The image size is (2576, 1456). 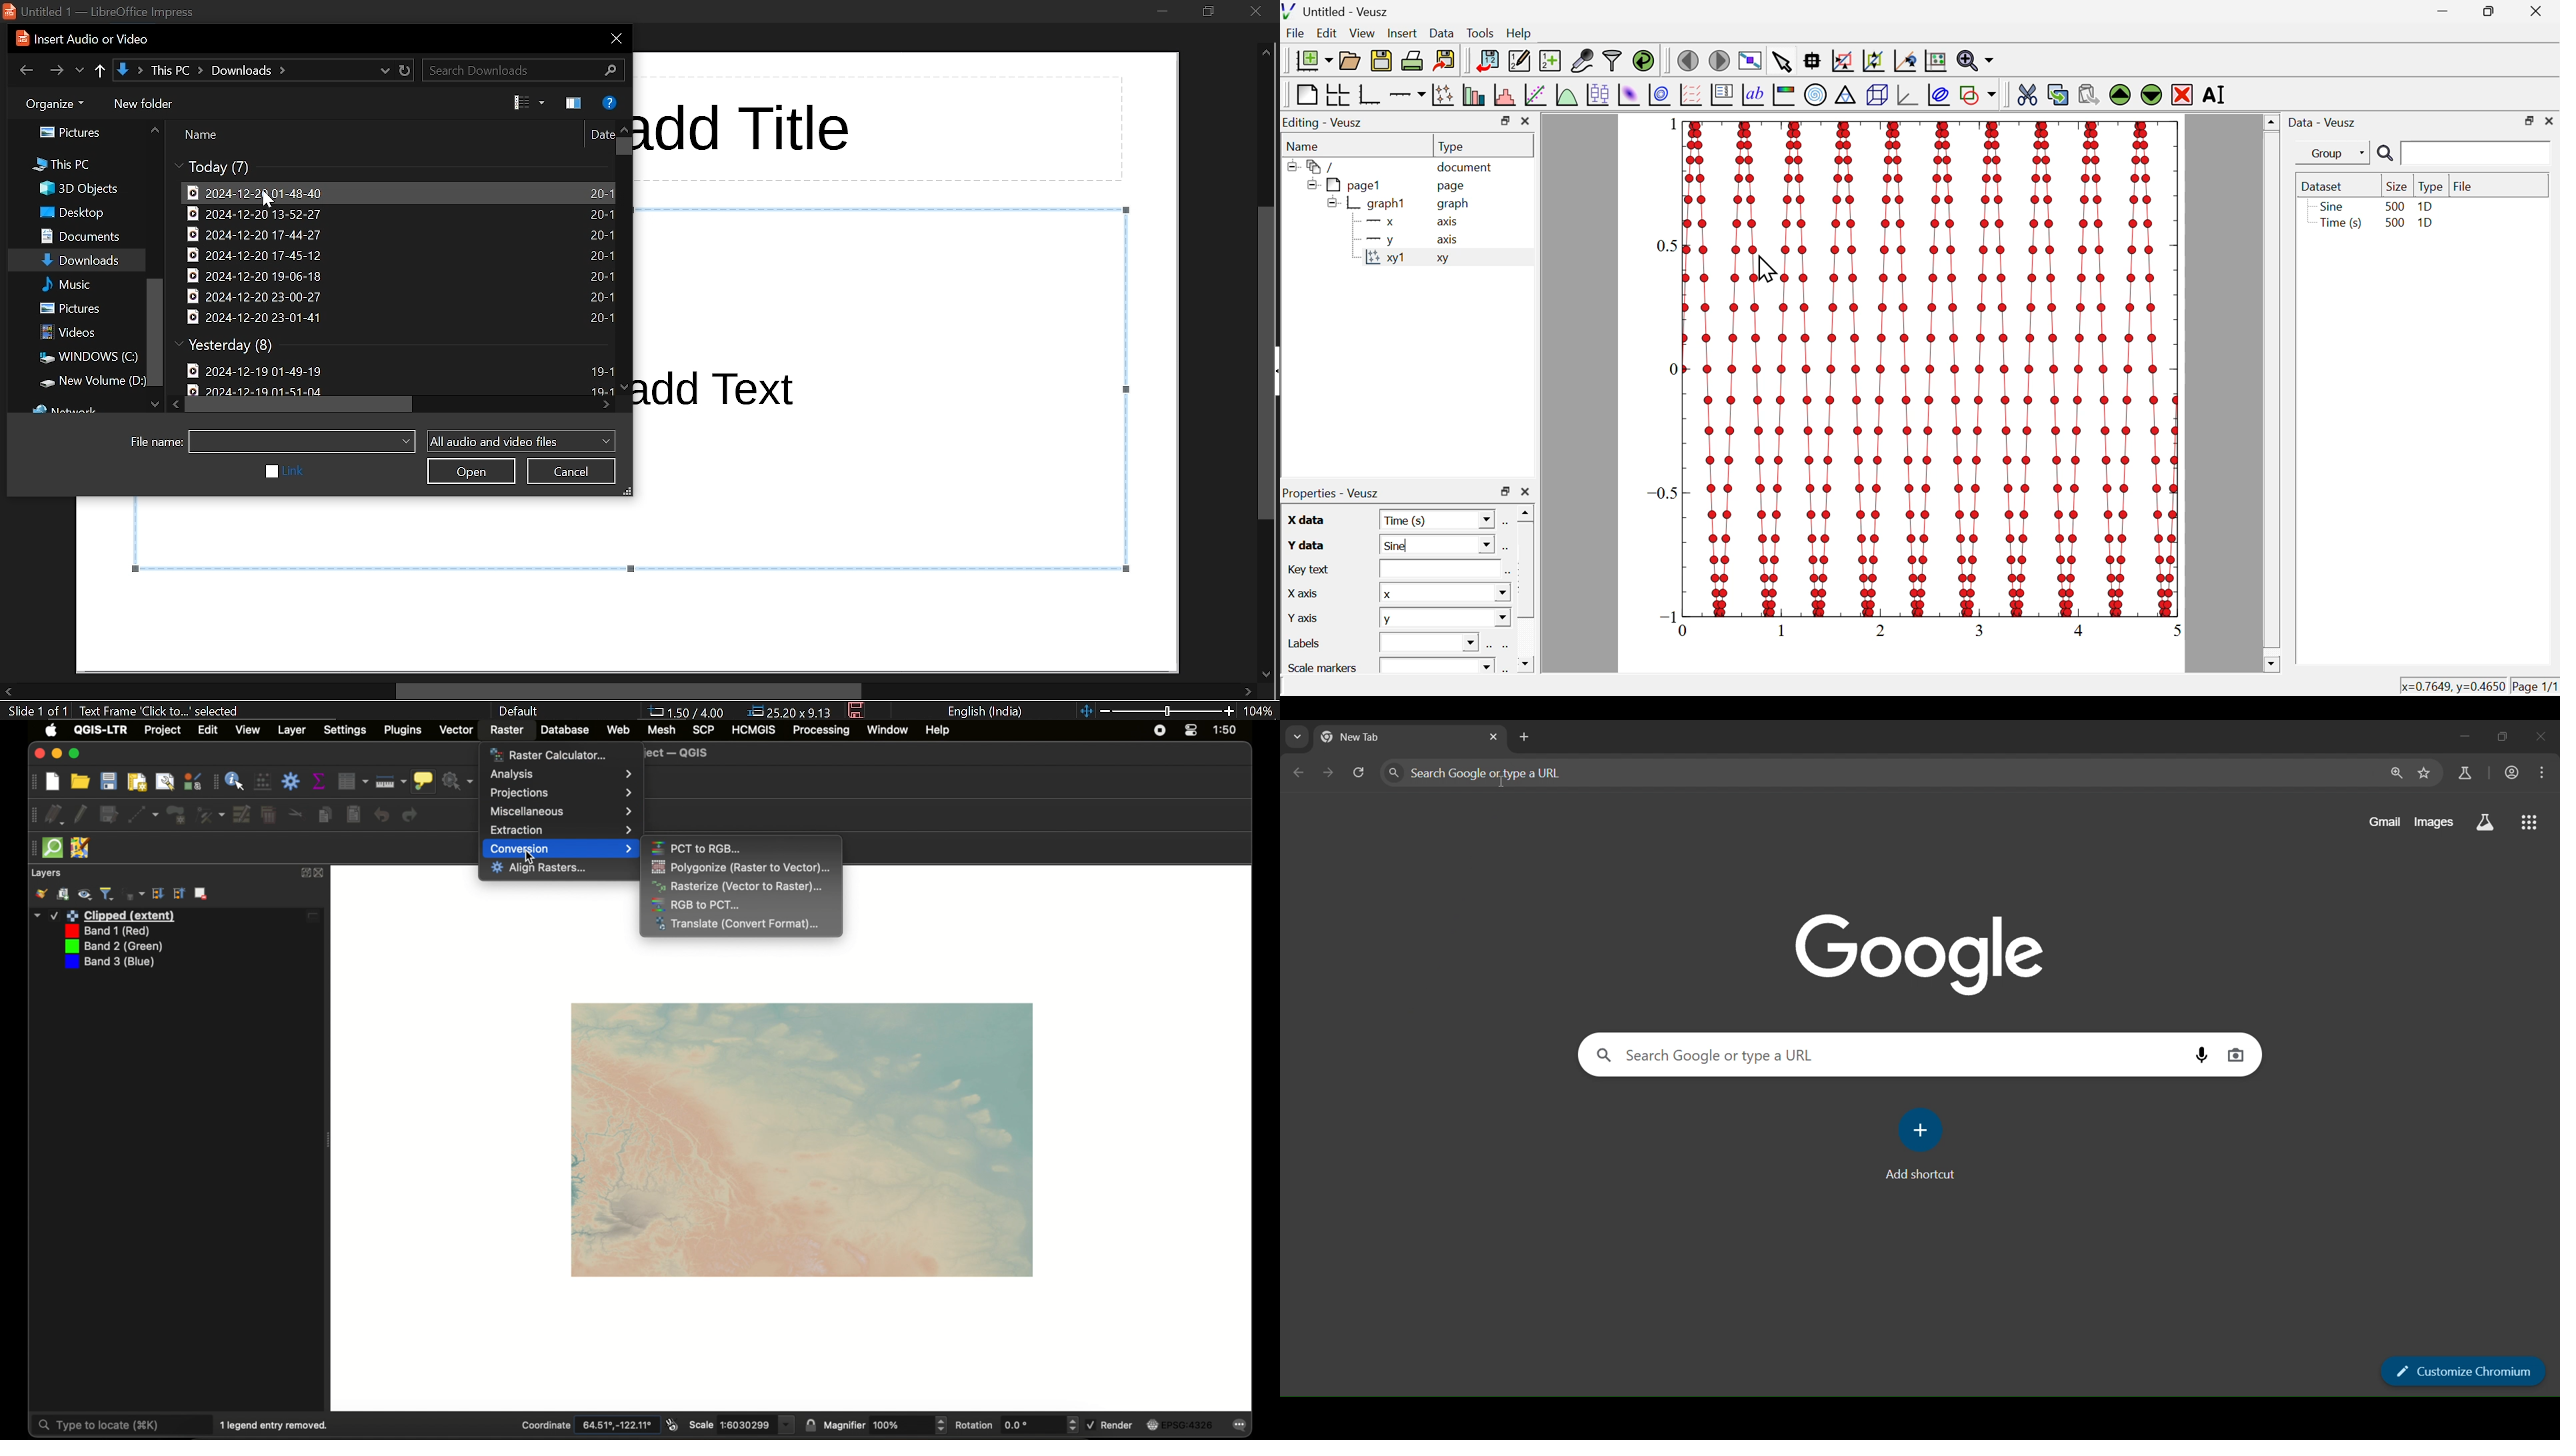 What do you see at coordinates (661, 729) in the screenshot?
I see `mesh` at bounding box center [661, 729].